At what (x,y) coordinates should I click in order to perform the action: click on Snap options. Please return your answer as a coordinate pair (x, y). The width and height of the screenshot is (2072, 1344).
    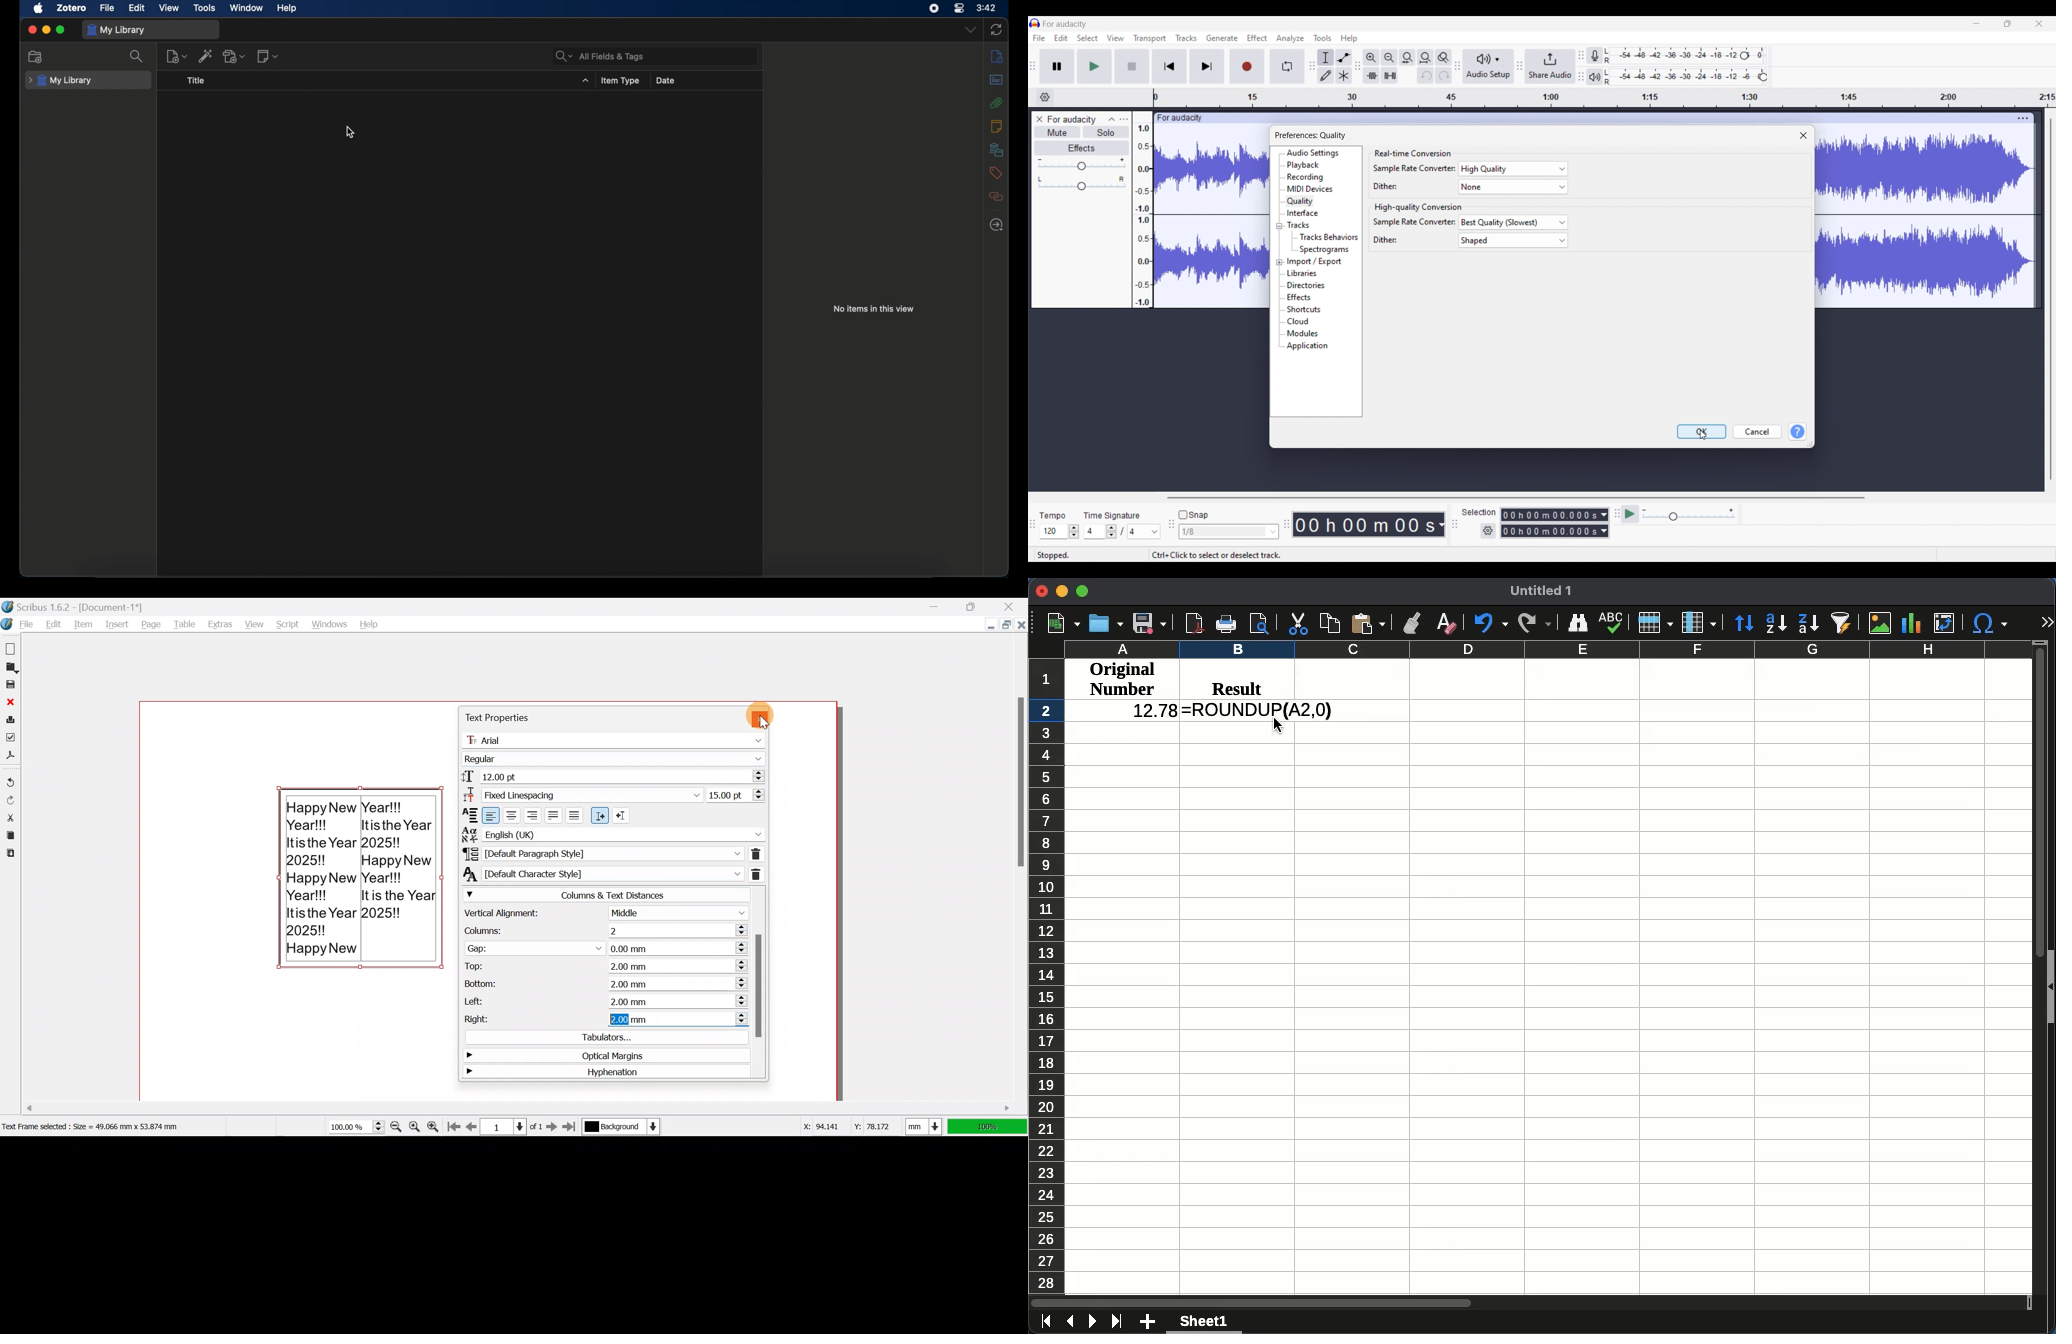
    Looking at the image, I should click on (1229, 532).